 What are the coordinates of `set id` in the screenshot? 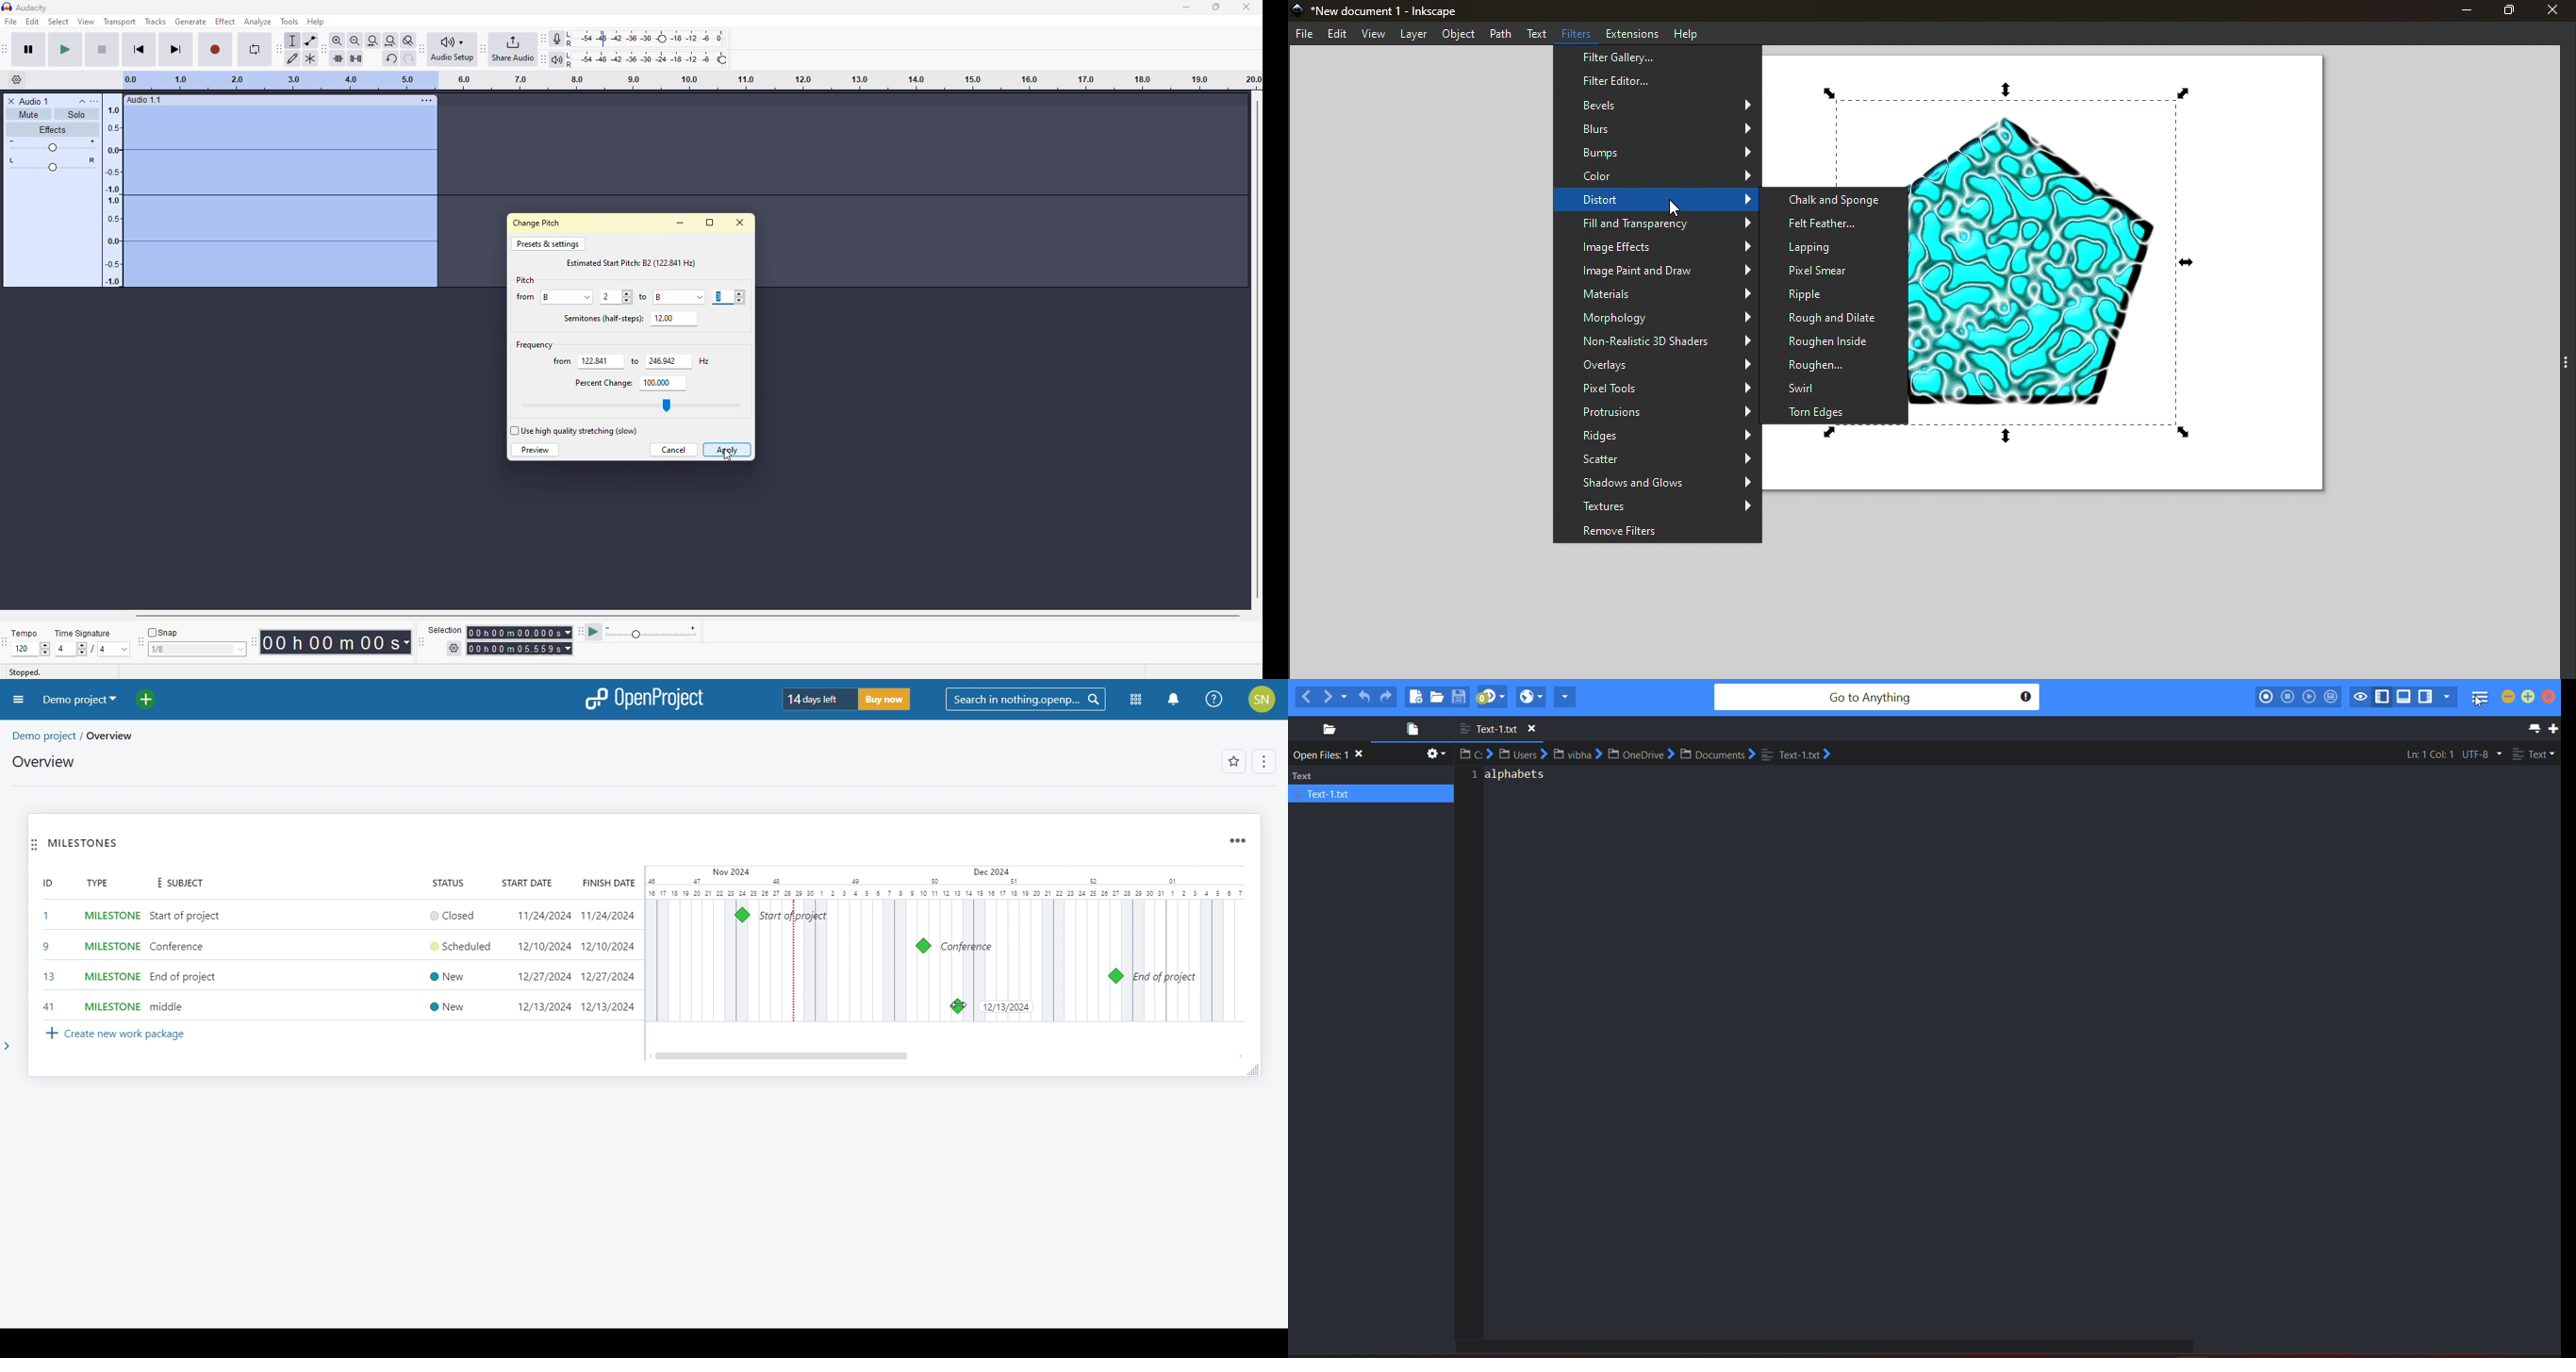 It's located at (48, 961).